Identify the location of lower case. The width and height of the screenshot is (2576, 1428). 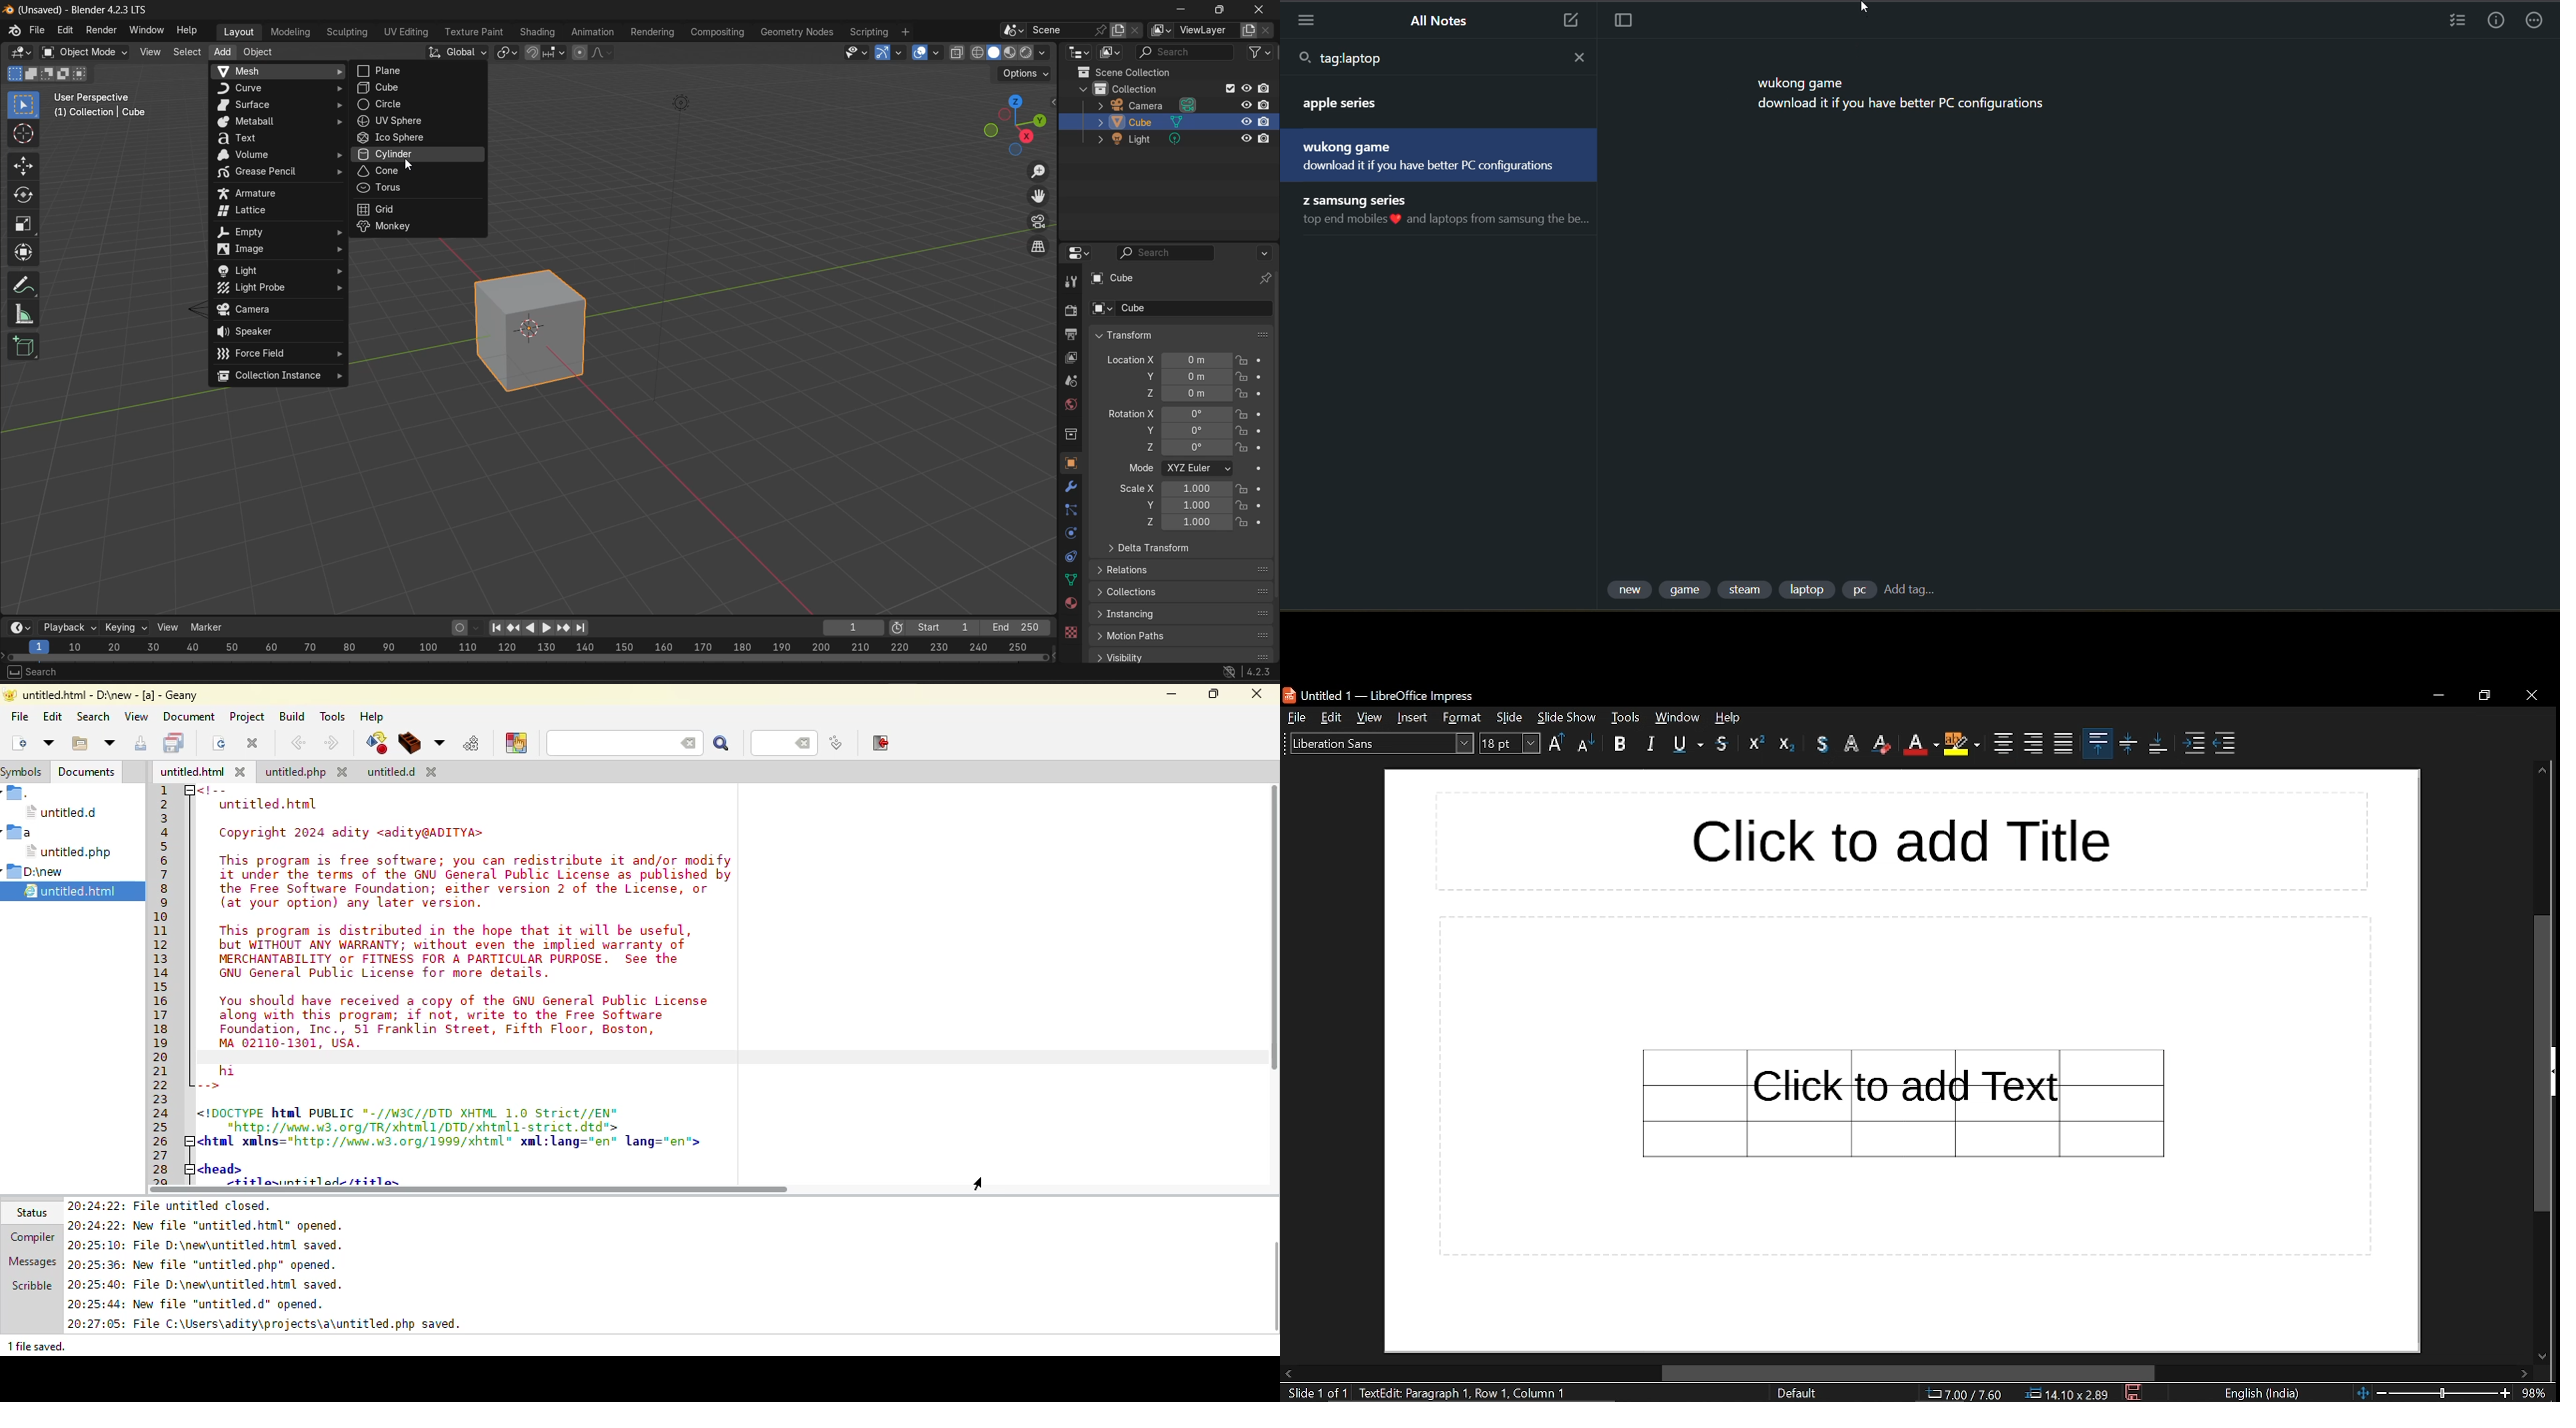
(1586, 745).